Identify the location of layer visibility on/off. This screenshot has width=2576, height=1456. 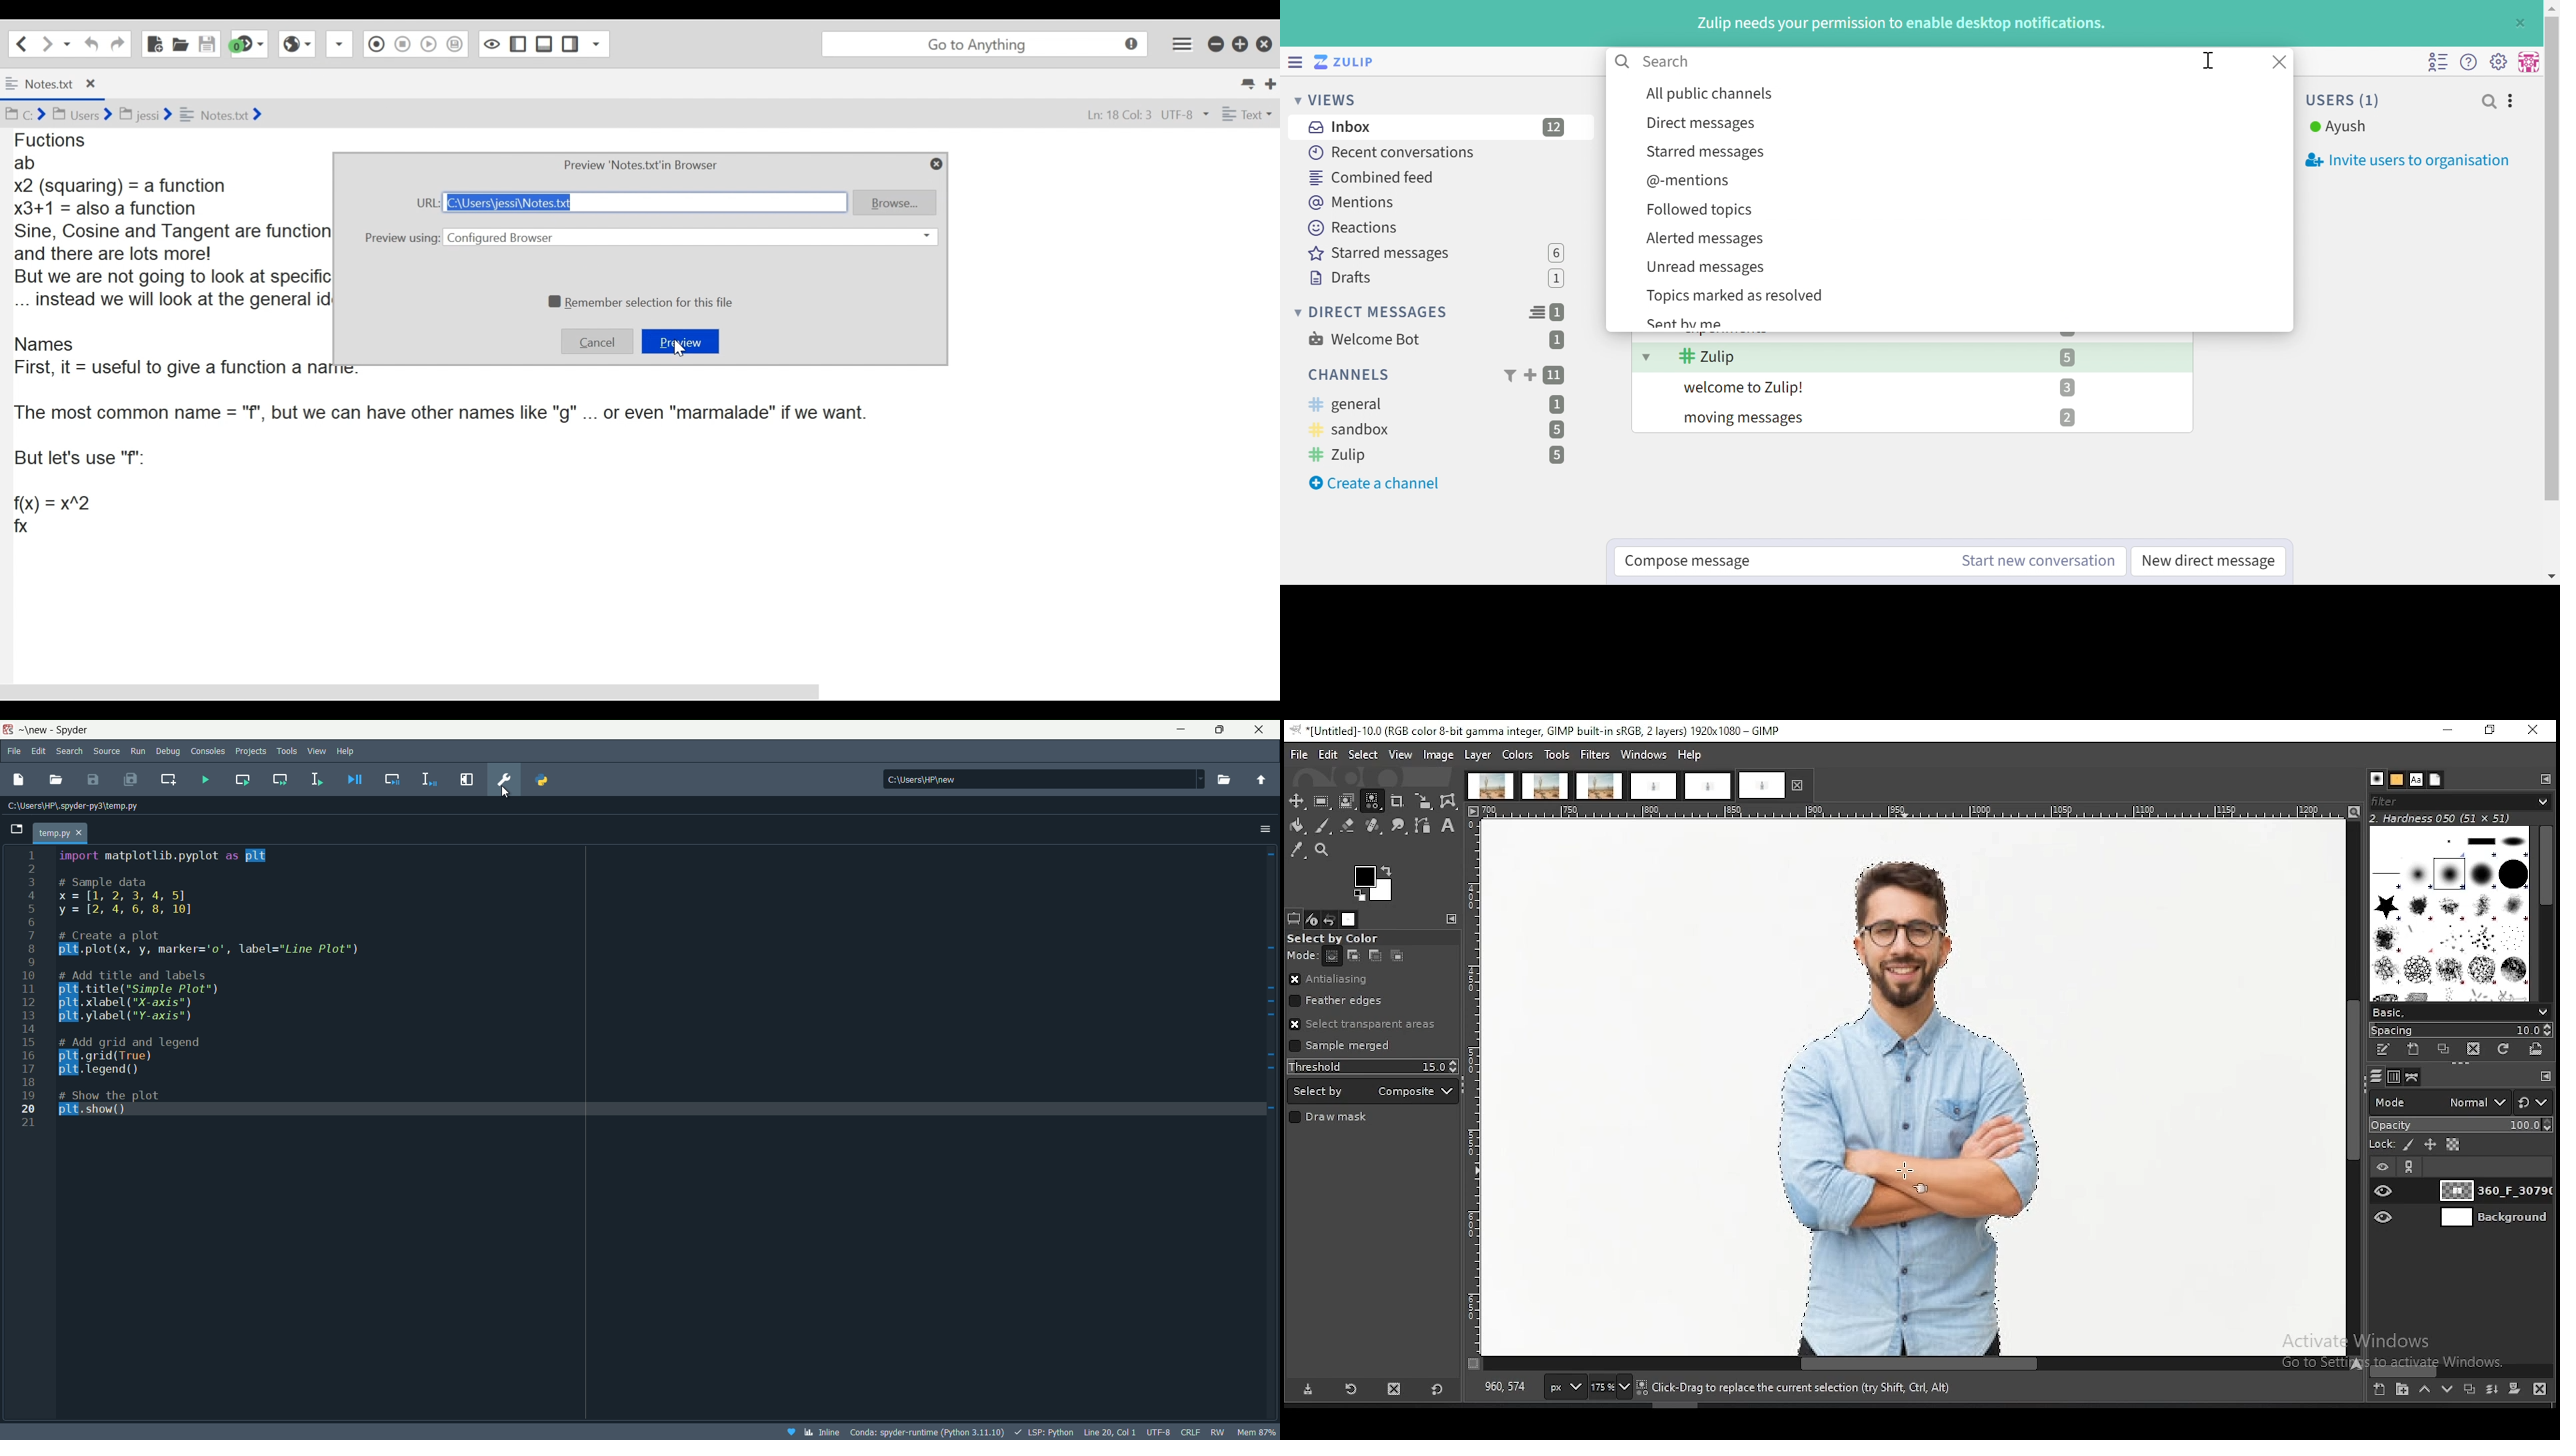
(2385, 1191).